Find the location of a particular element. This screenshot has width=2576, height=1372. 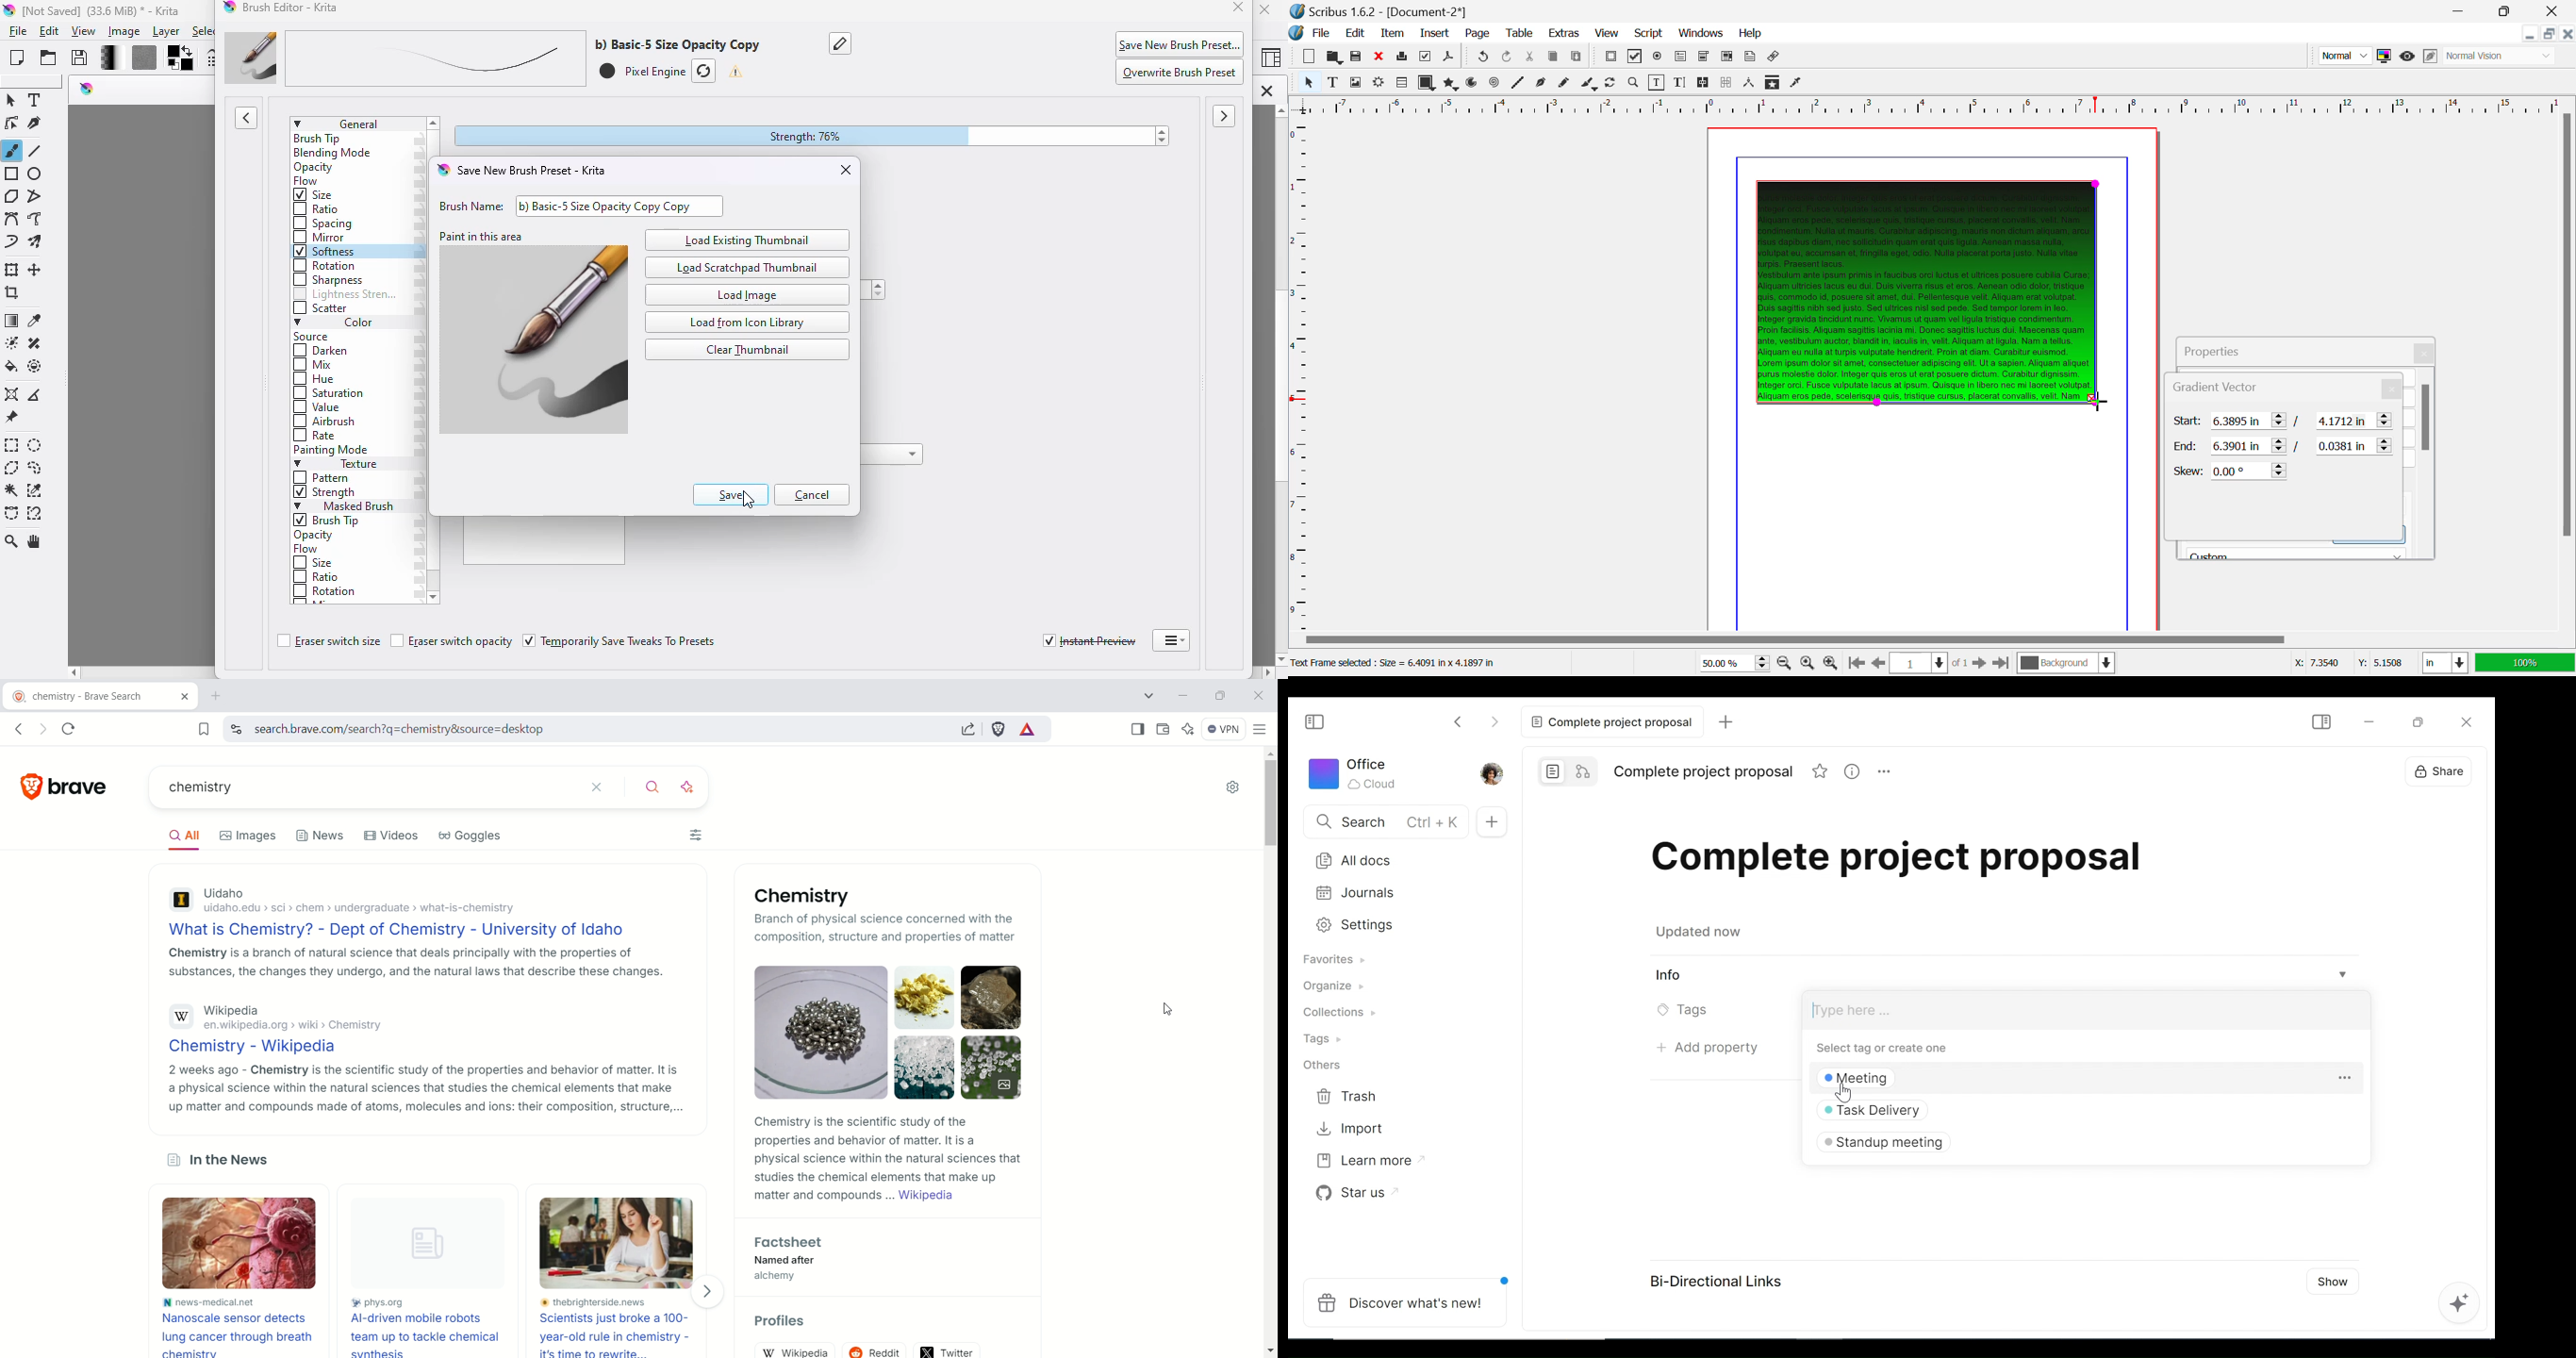

smart patch tool is located at coordinates (35, 342).